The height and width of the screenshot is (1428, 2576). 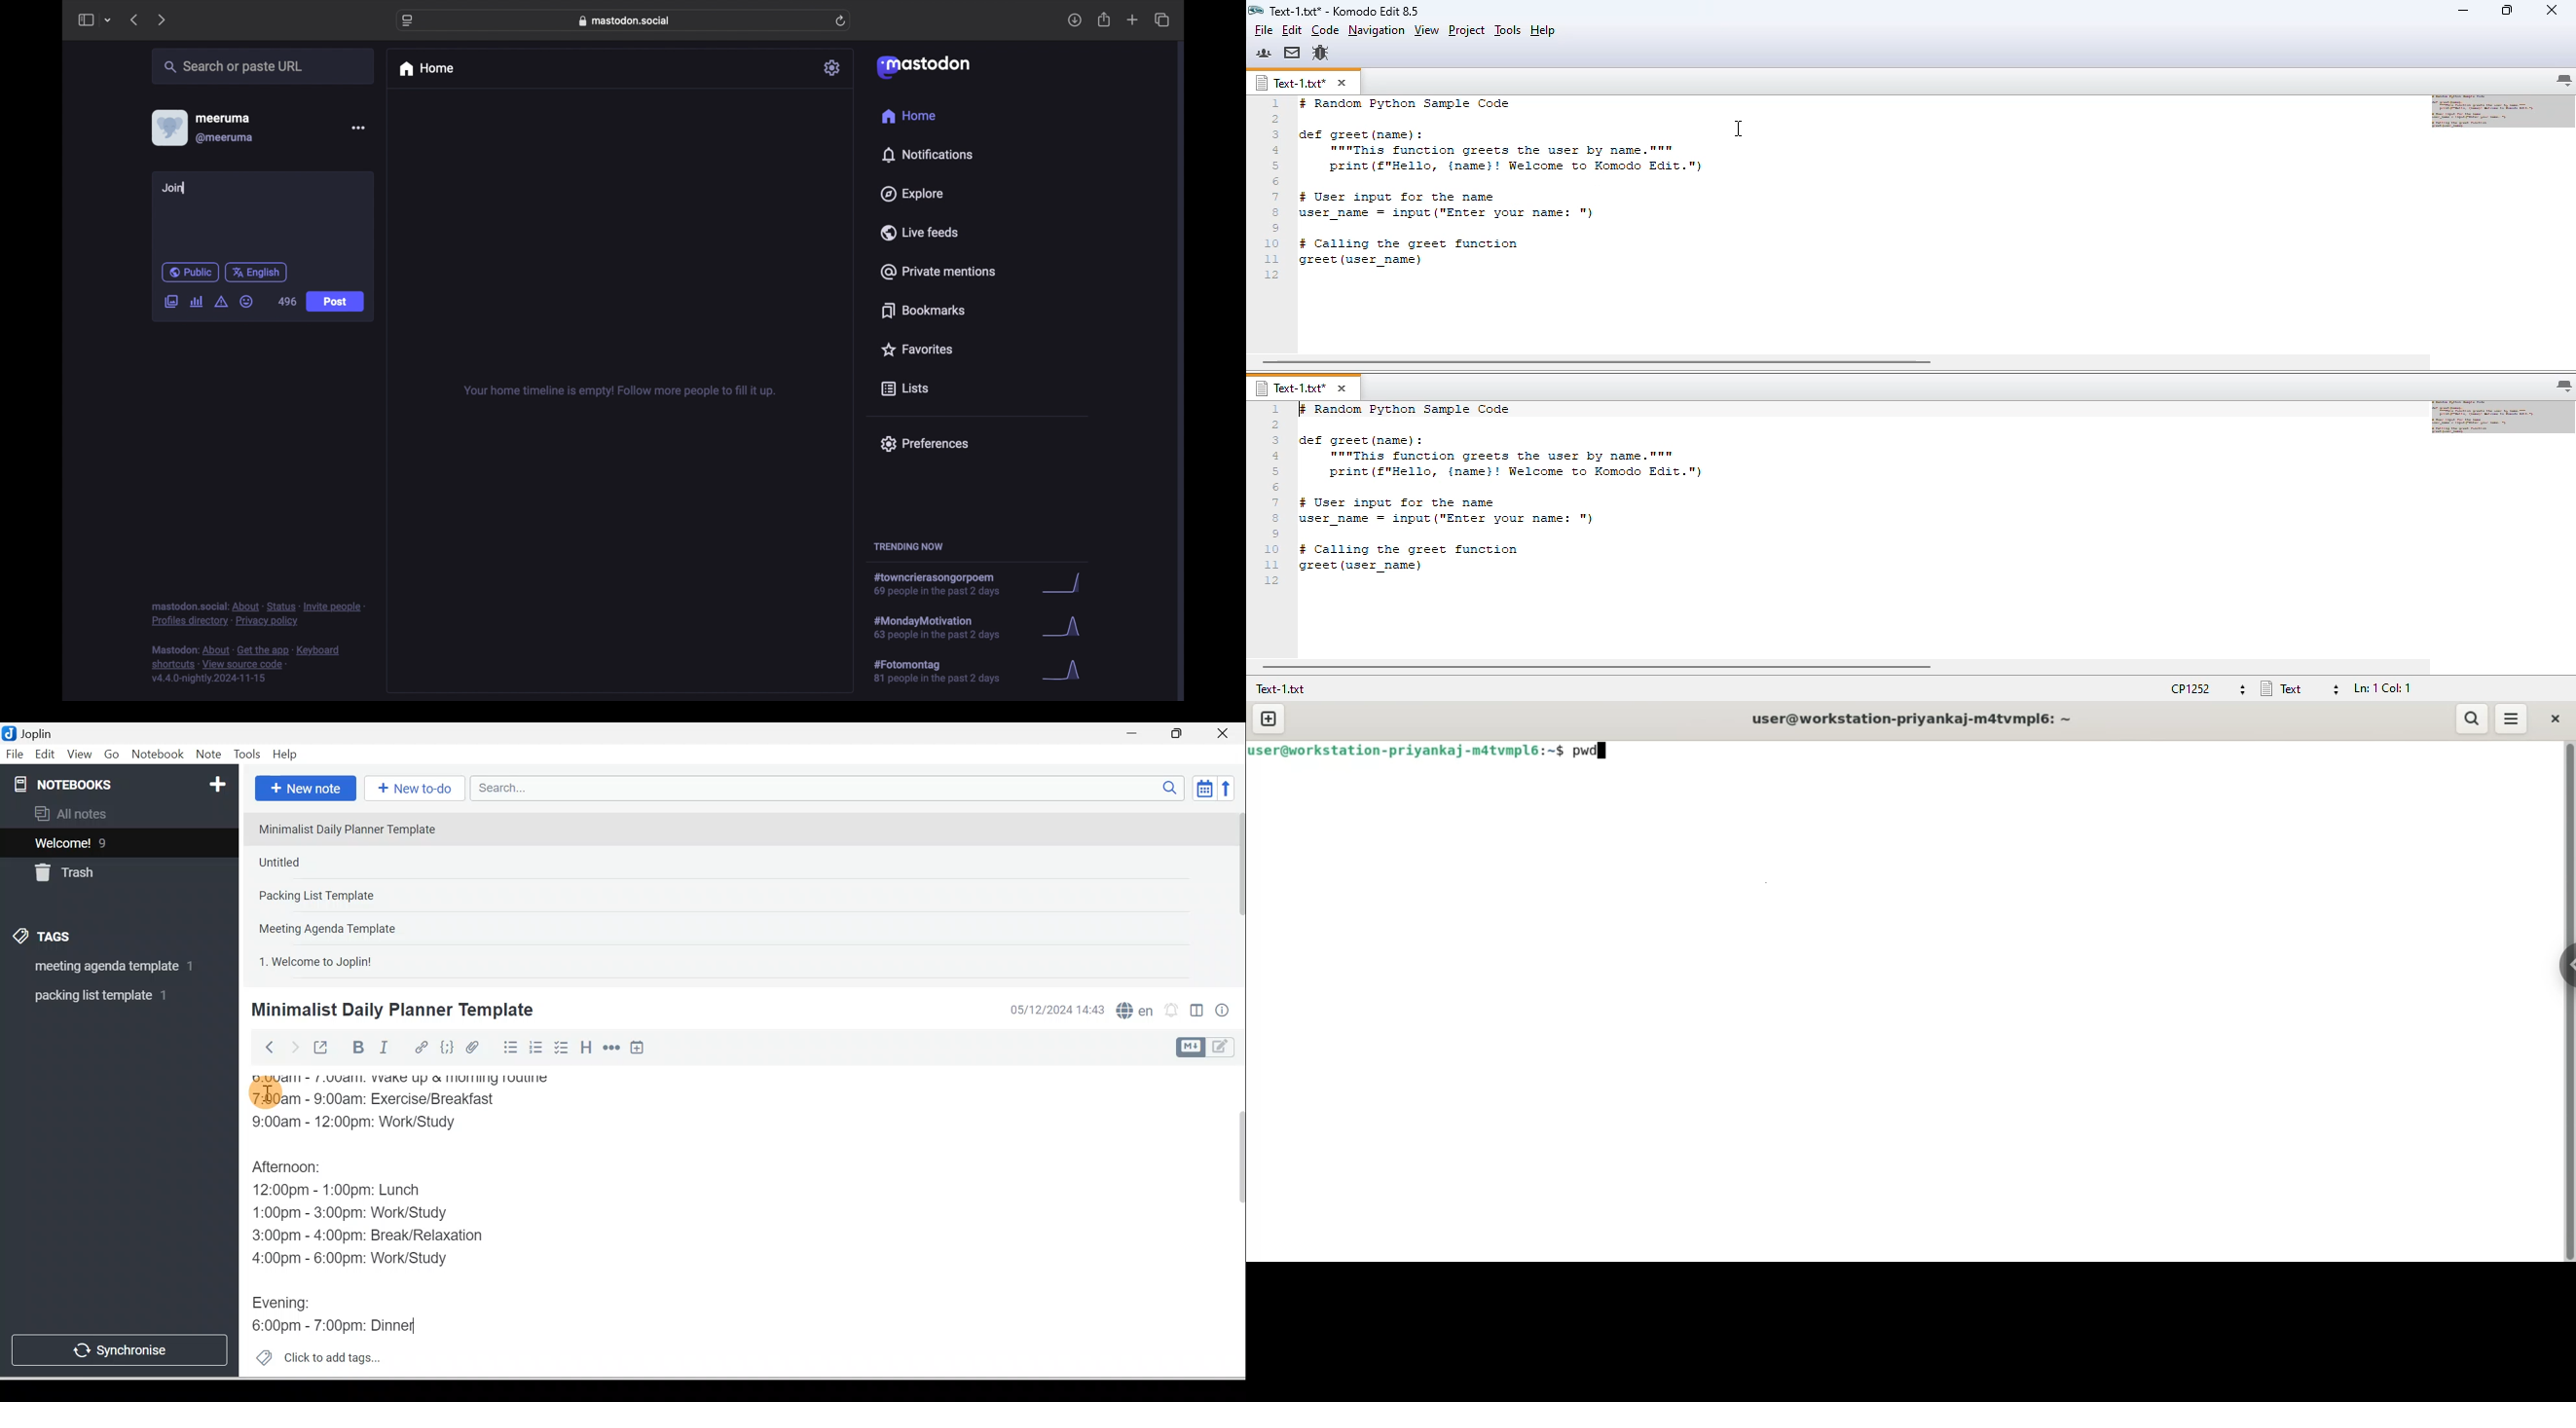 I want to click on text, so click(x=1511, y=188).